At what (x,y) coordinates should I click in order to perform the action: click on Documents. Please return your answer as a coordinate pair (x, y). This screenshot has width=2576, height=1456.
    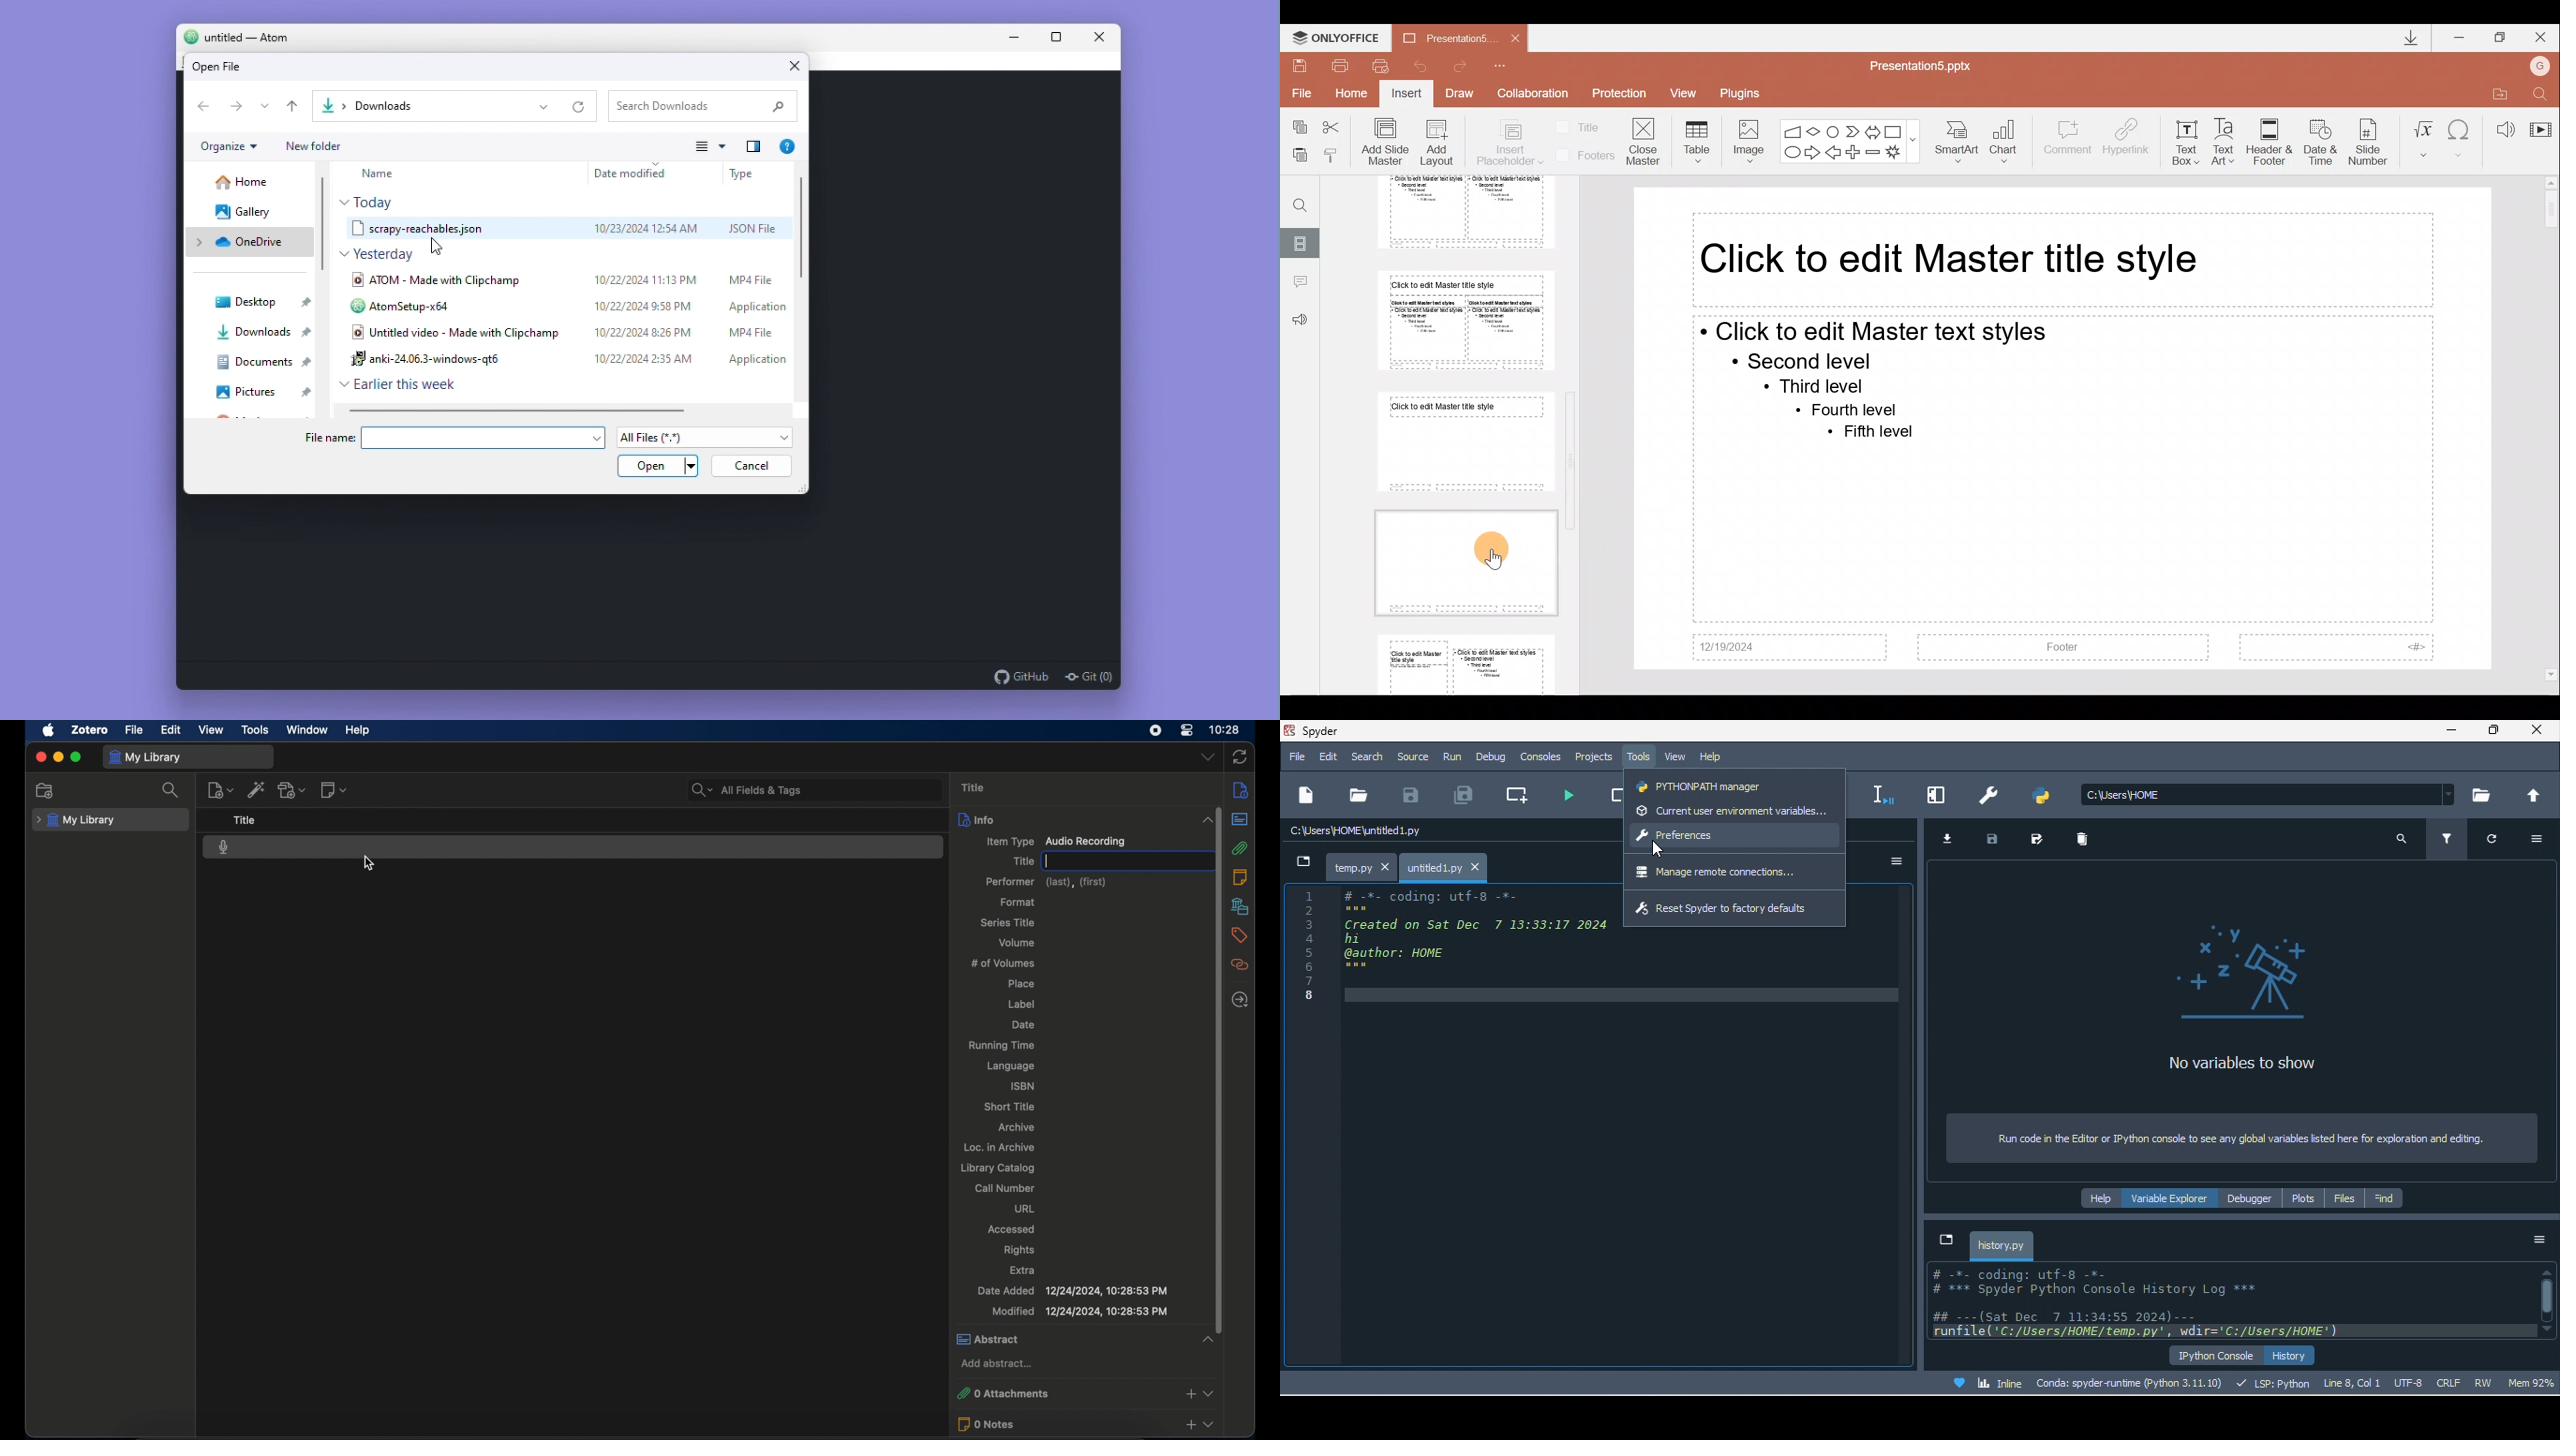
    Looking at the image, I should click on (262, 361).